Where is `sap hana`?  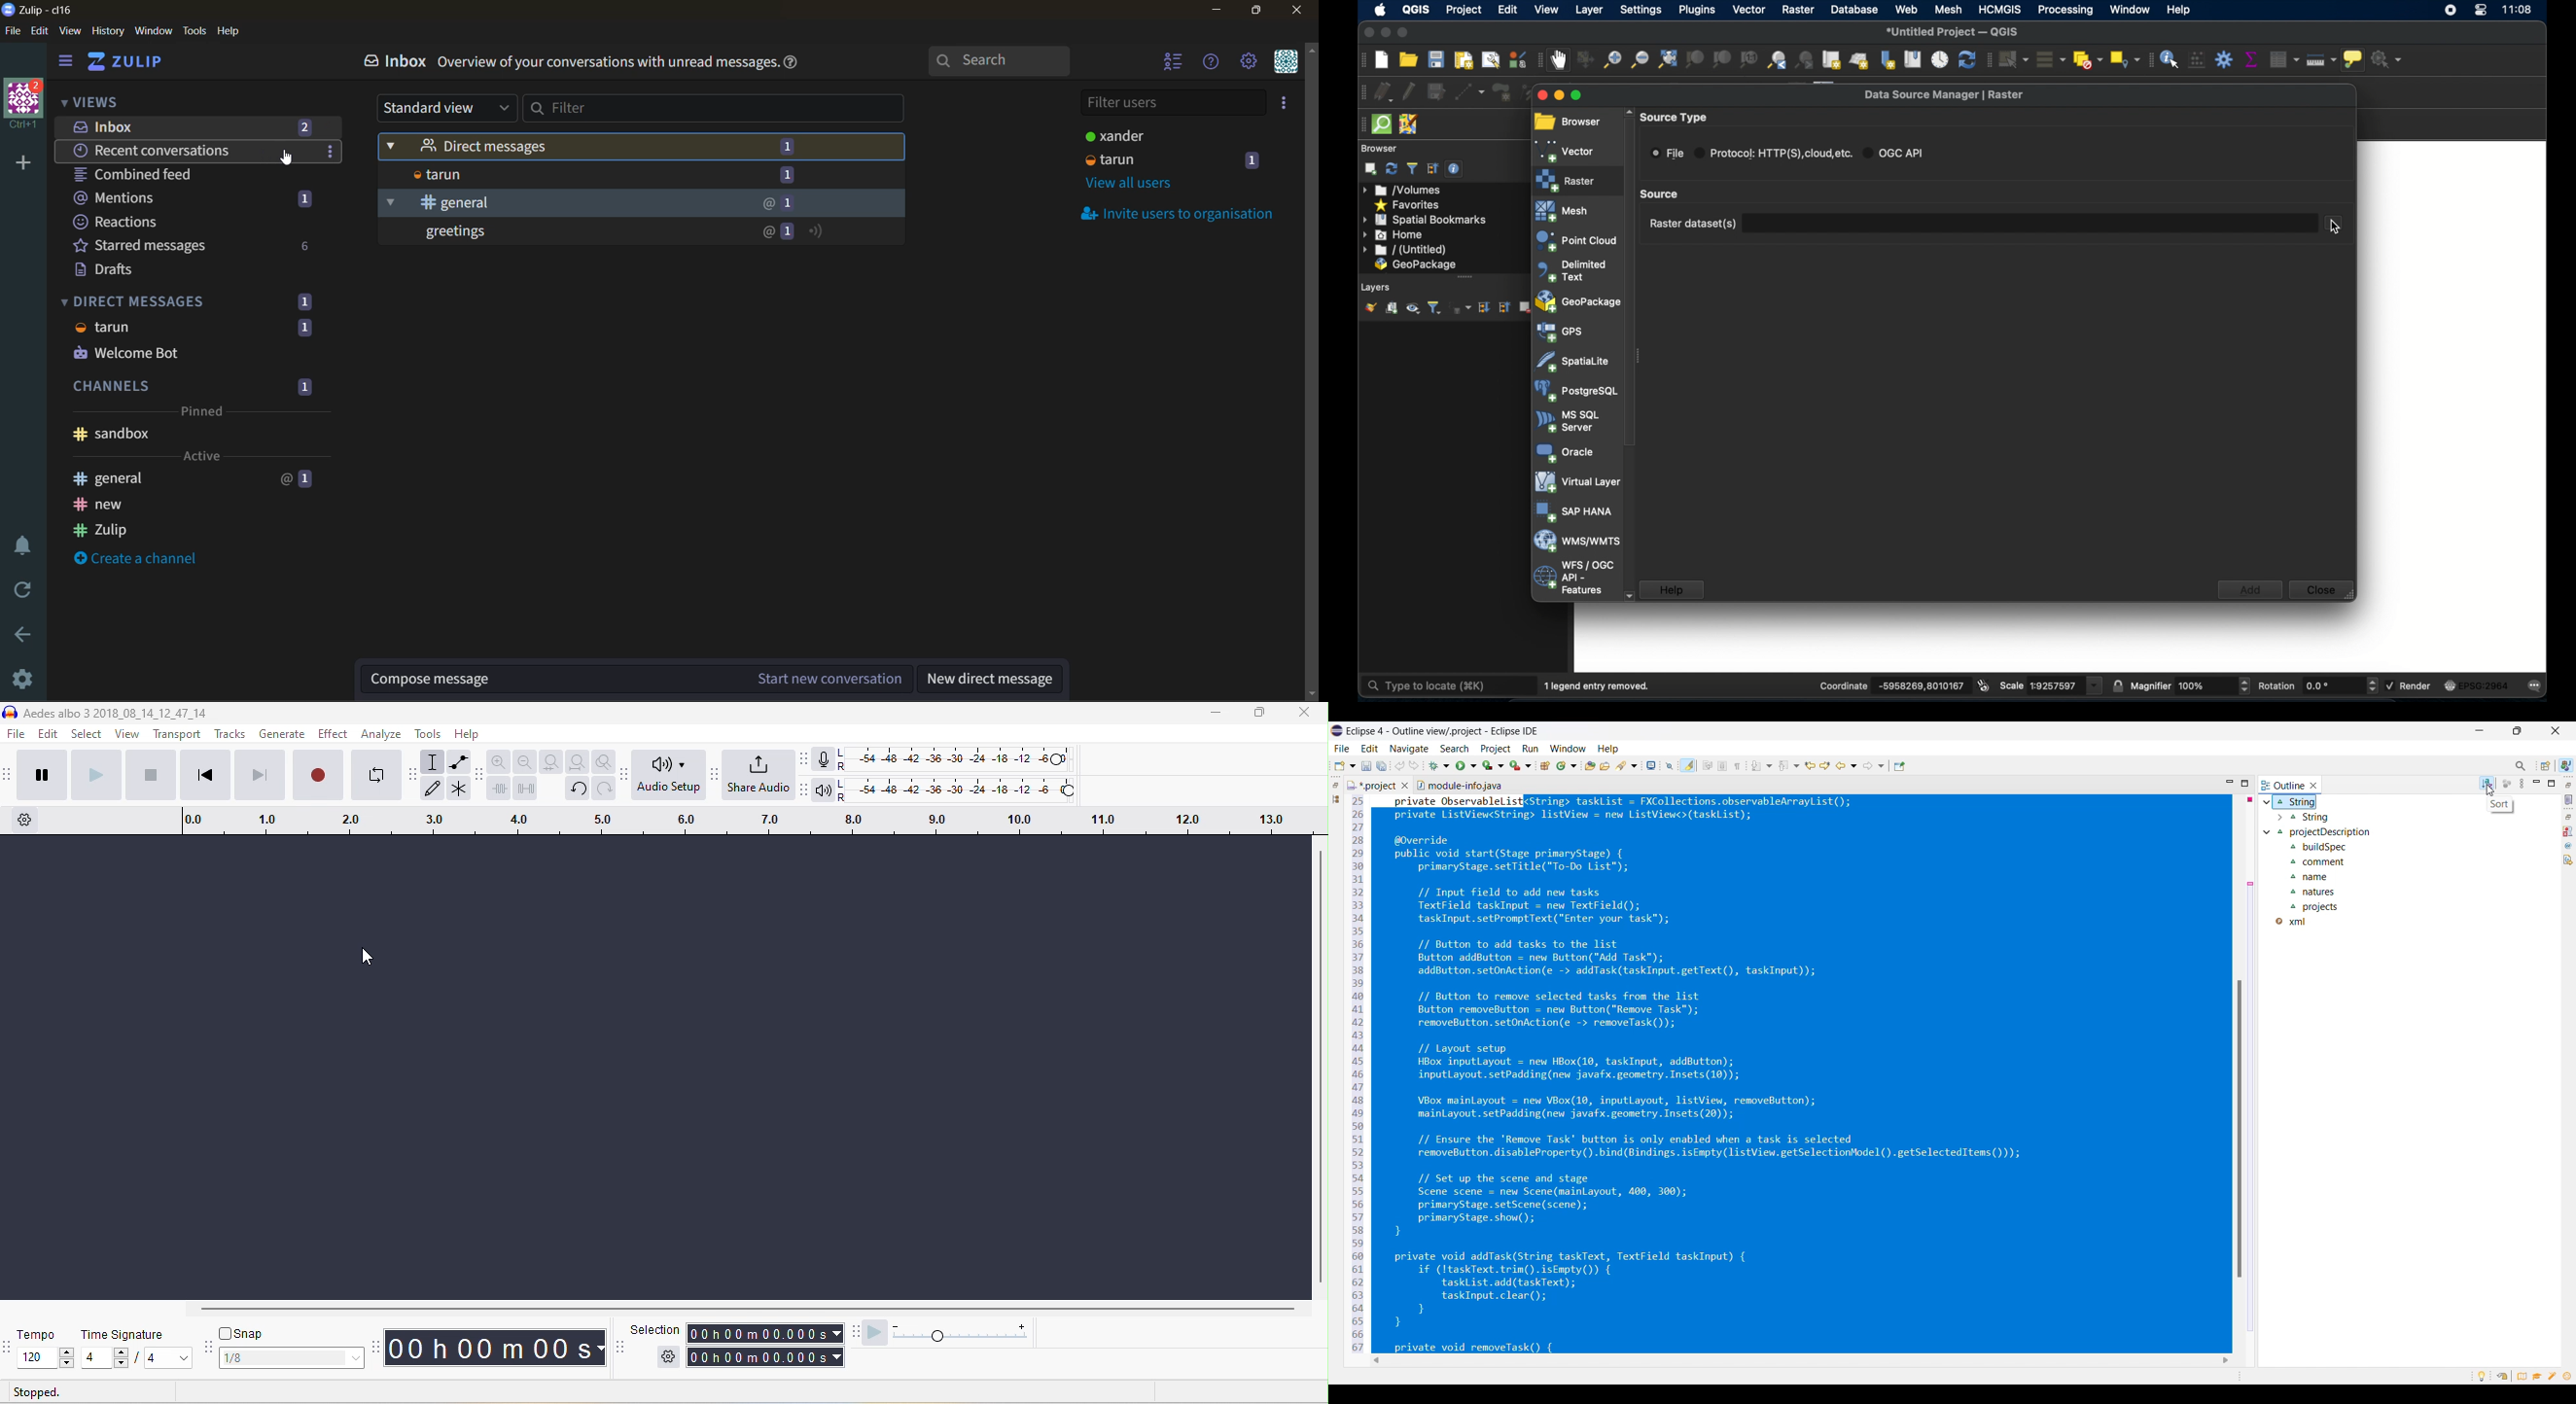
sap hana is located at coordinates (1575, 511).